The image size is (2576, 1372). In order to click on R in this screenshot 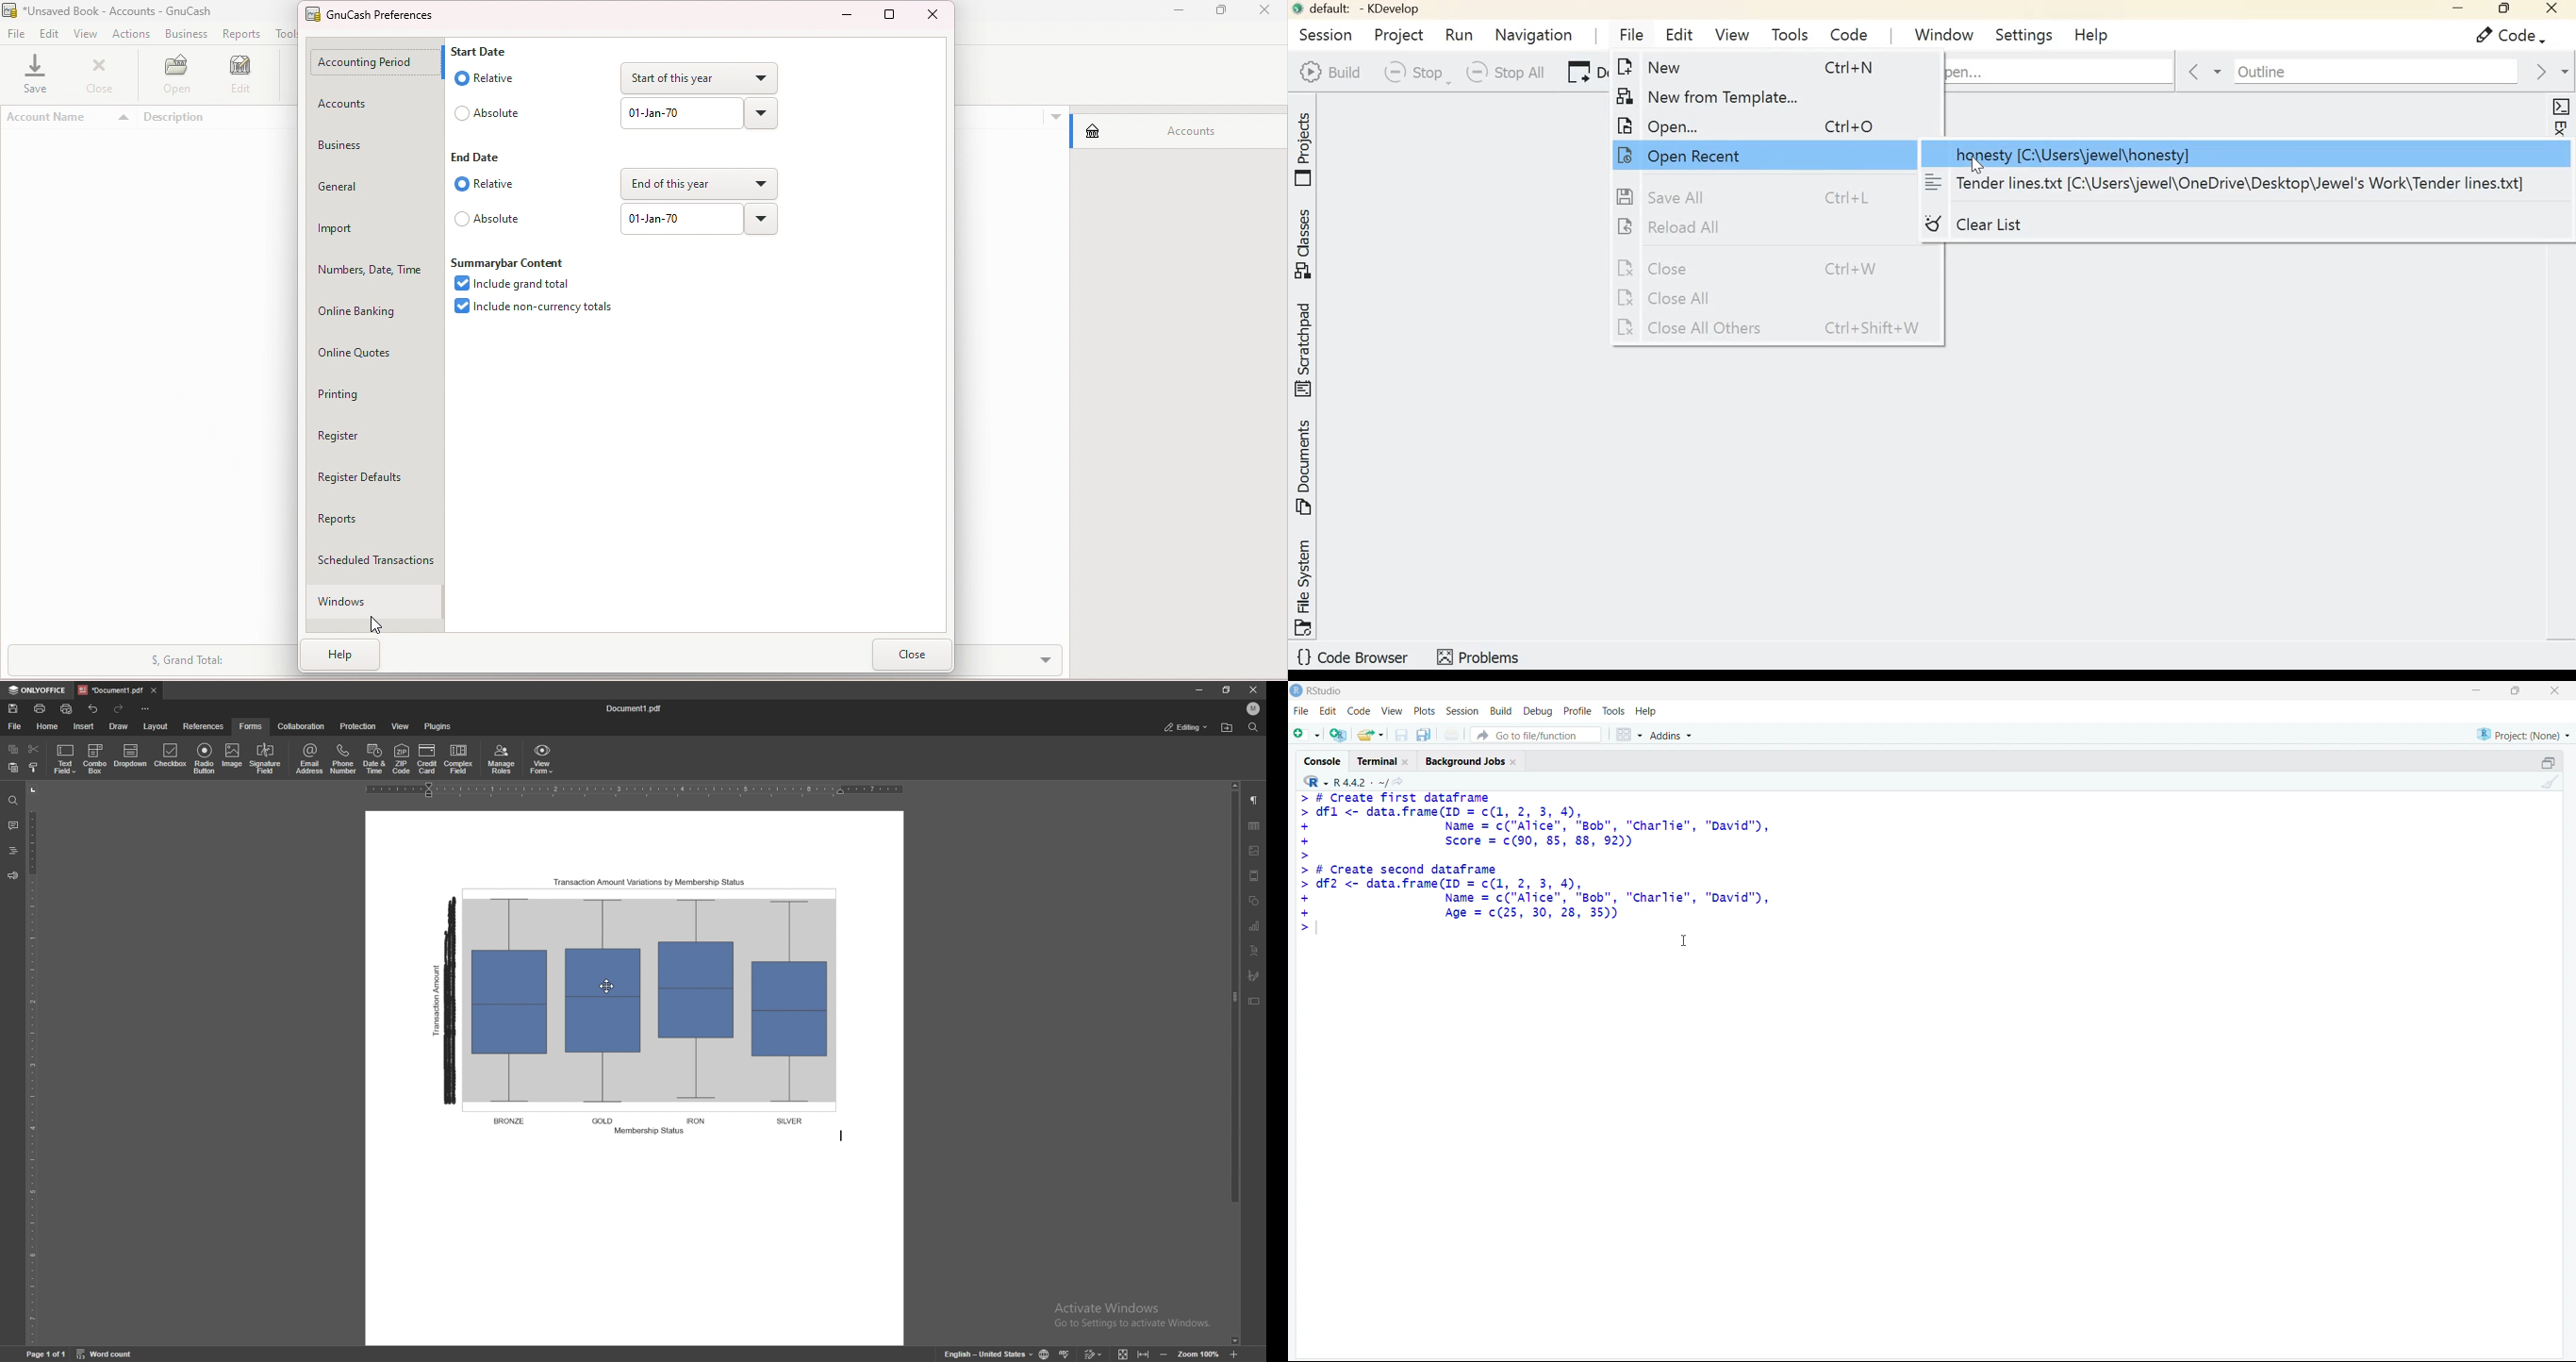, I will do `click(1315, 781)`.